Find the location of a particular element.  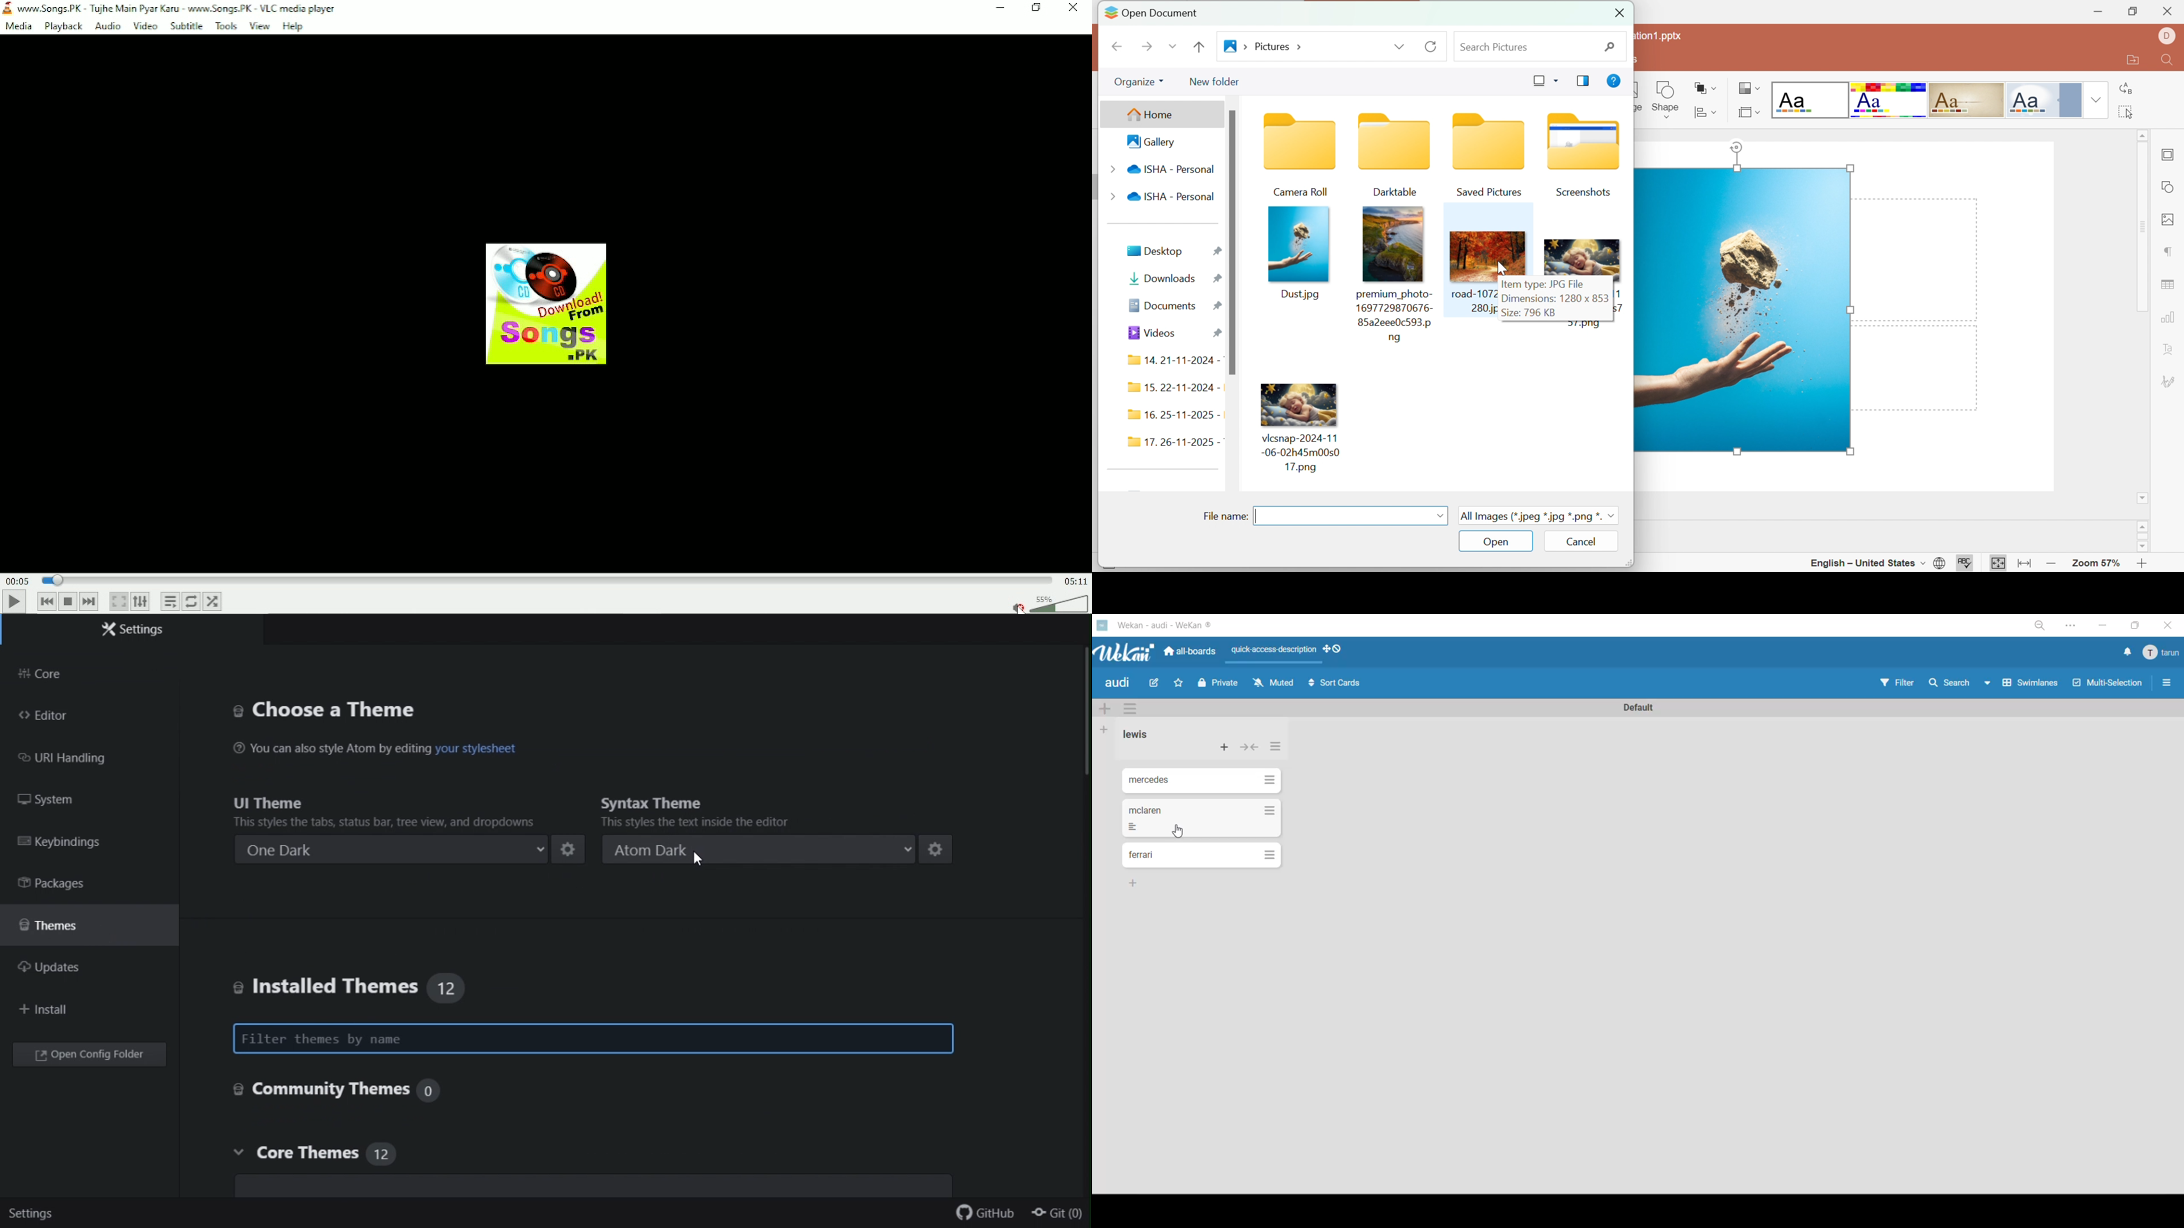

Random is located at coordinates (212, 602).